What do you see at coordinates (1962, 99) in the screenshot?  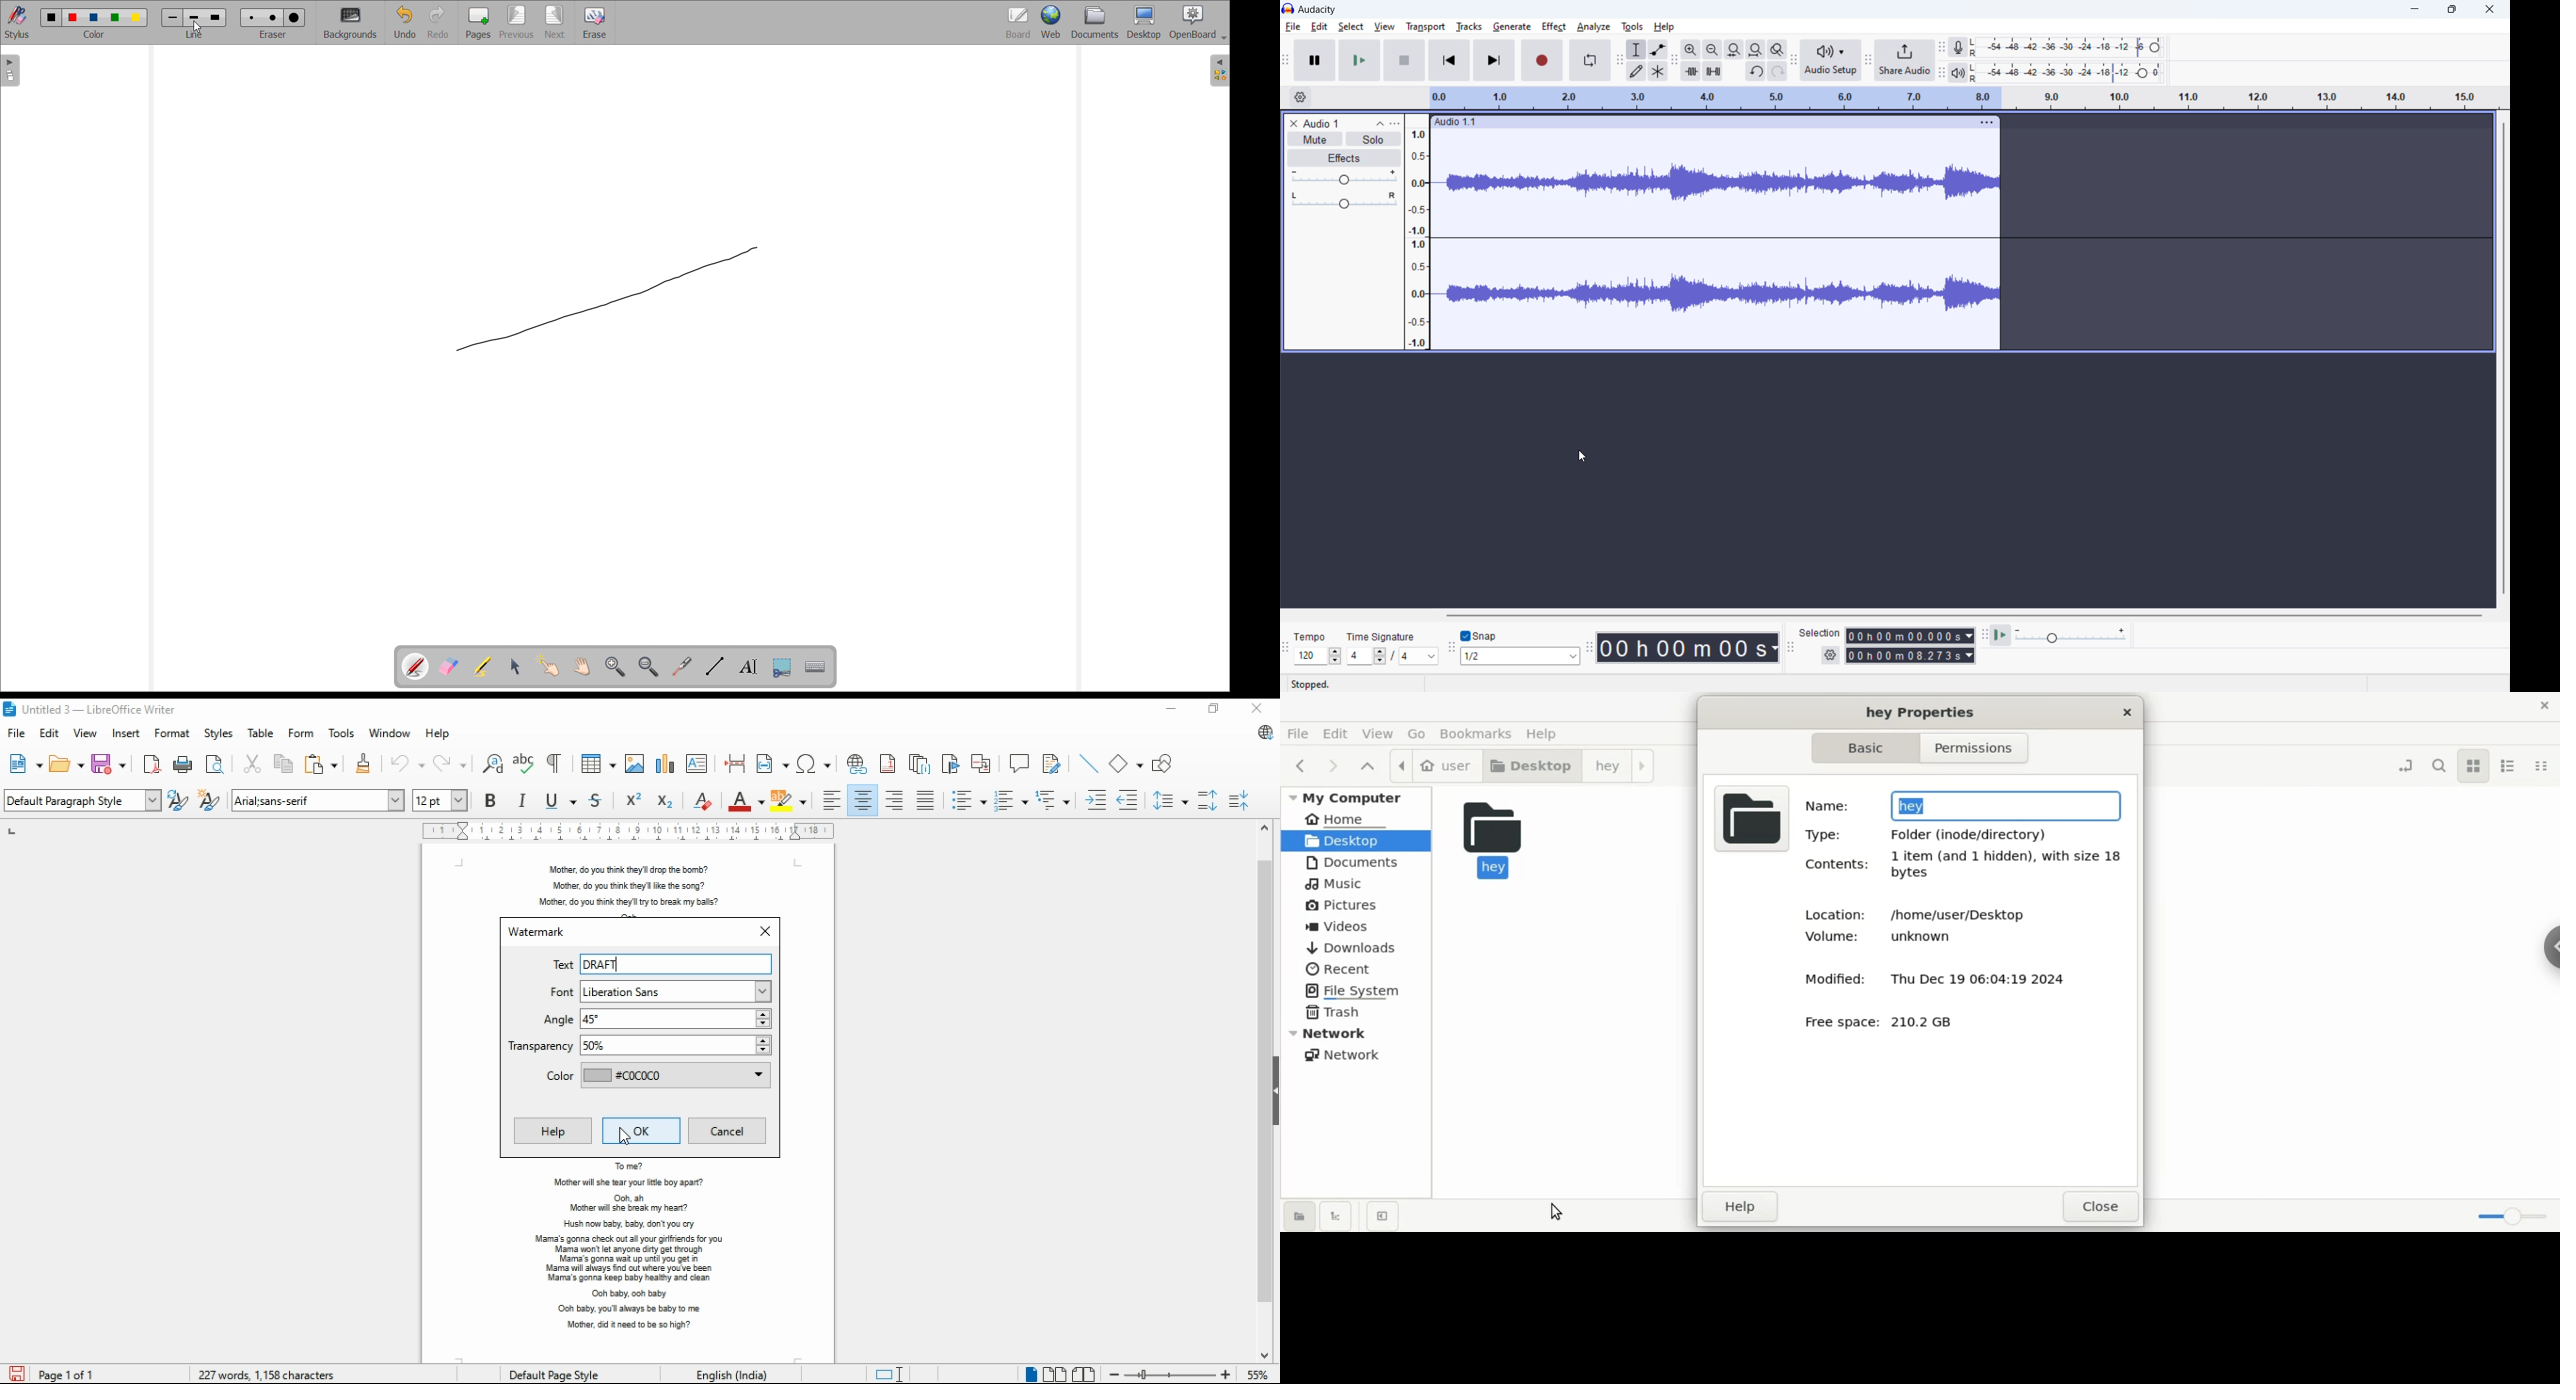 I see `timeline` at bounding box center [1962, 99].